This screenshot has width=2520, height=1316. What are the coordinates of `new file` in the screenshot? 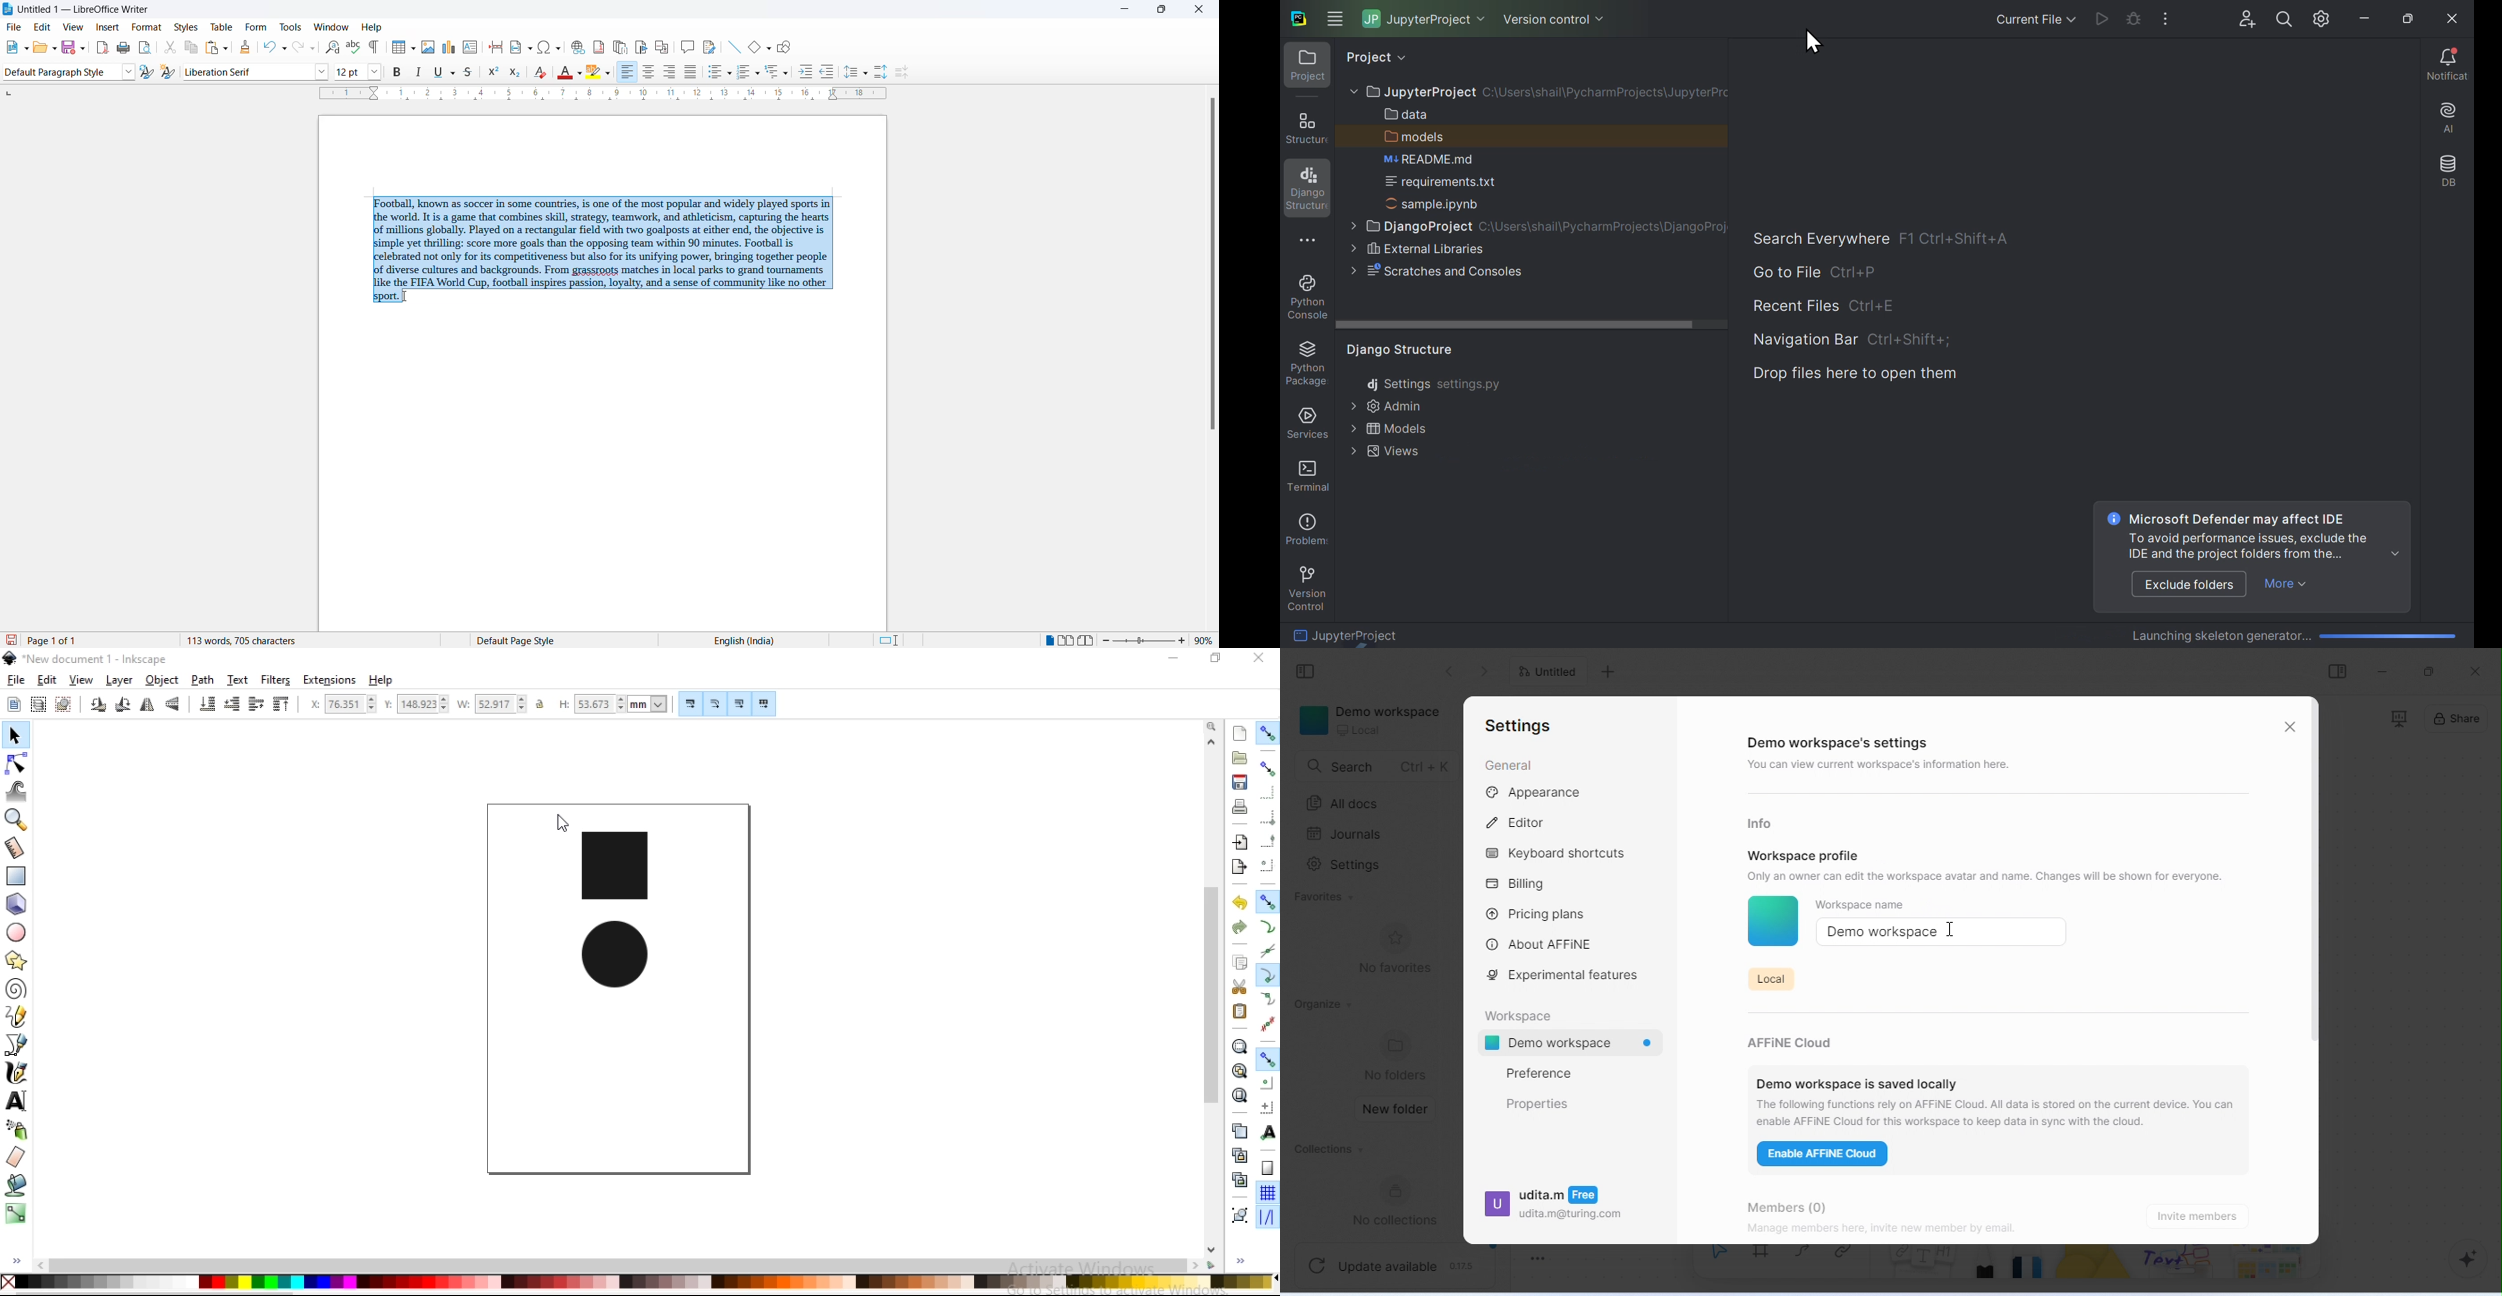 It's located at (9, 48).